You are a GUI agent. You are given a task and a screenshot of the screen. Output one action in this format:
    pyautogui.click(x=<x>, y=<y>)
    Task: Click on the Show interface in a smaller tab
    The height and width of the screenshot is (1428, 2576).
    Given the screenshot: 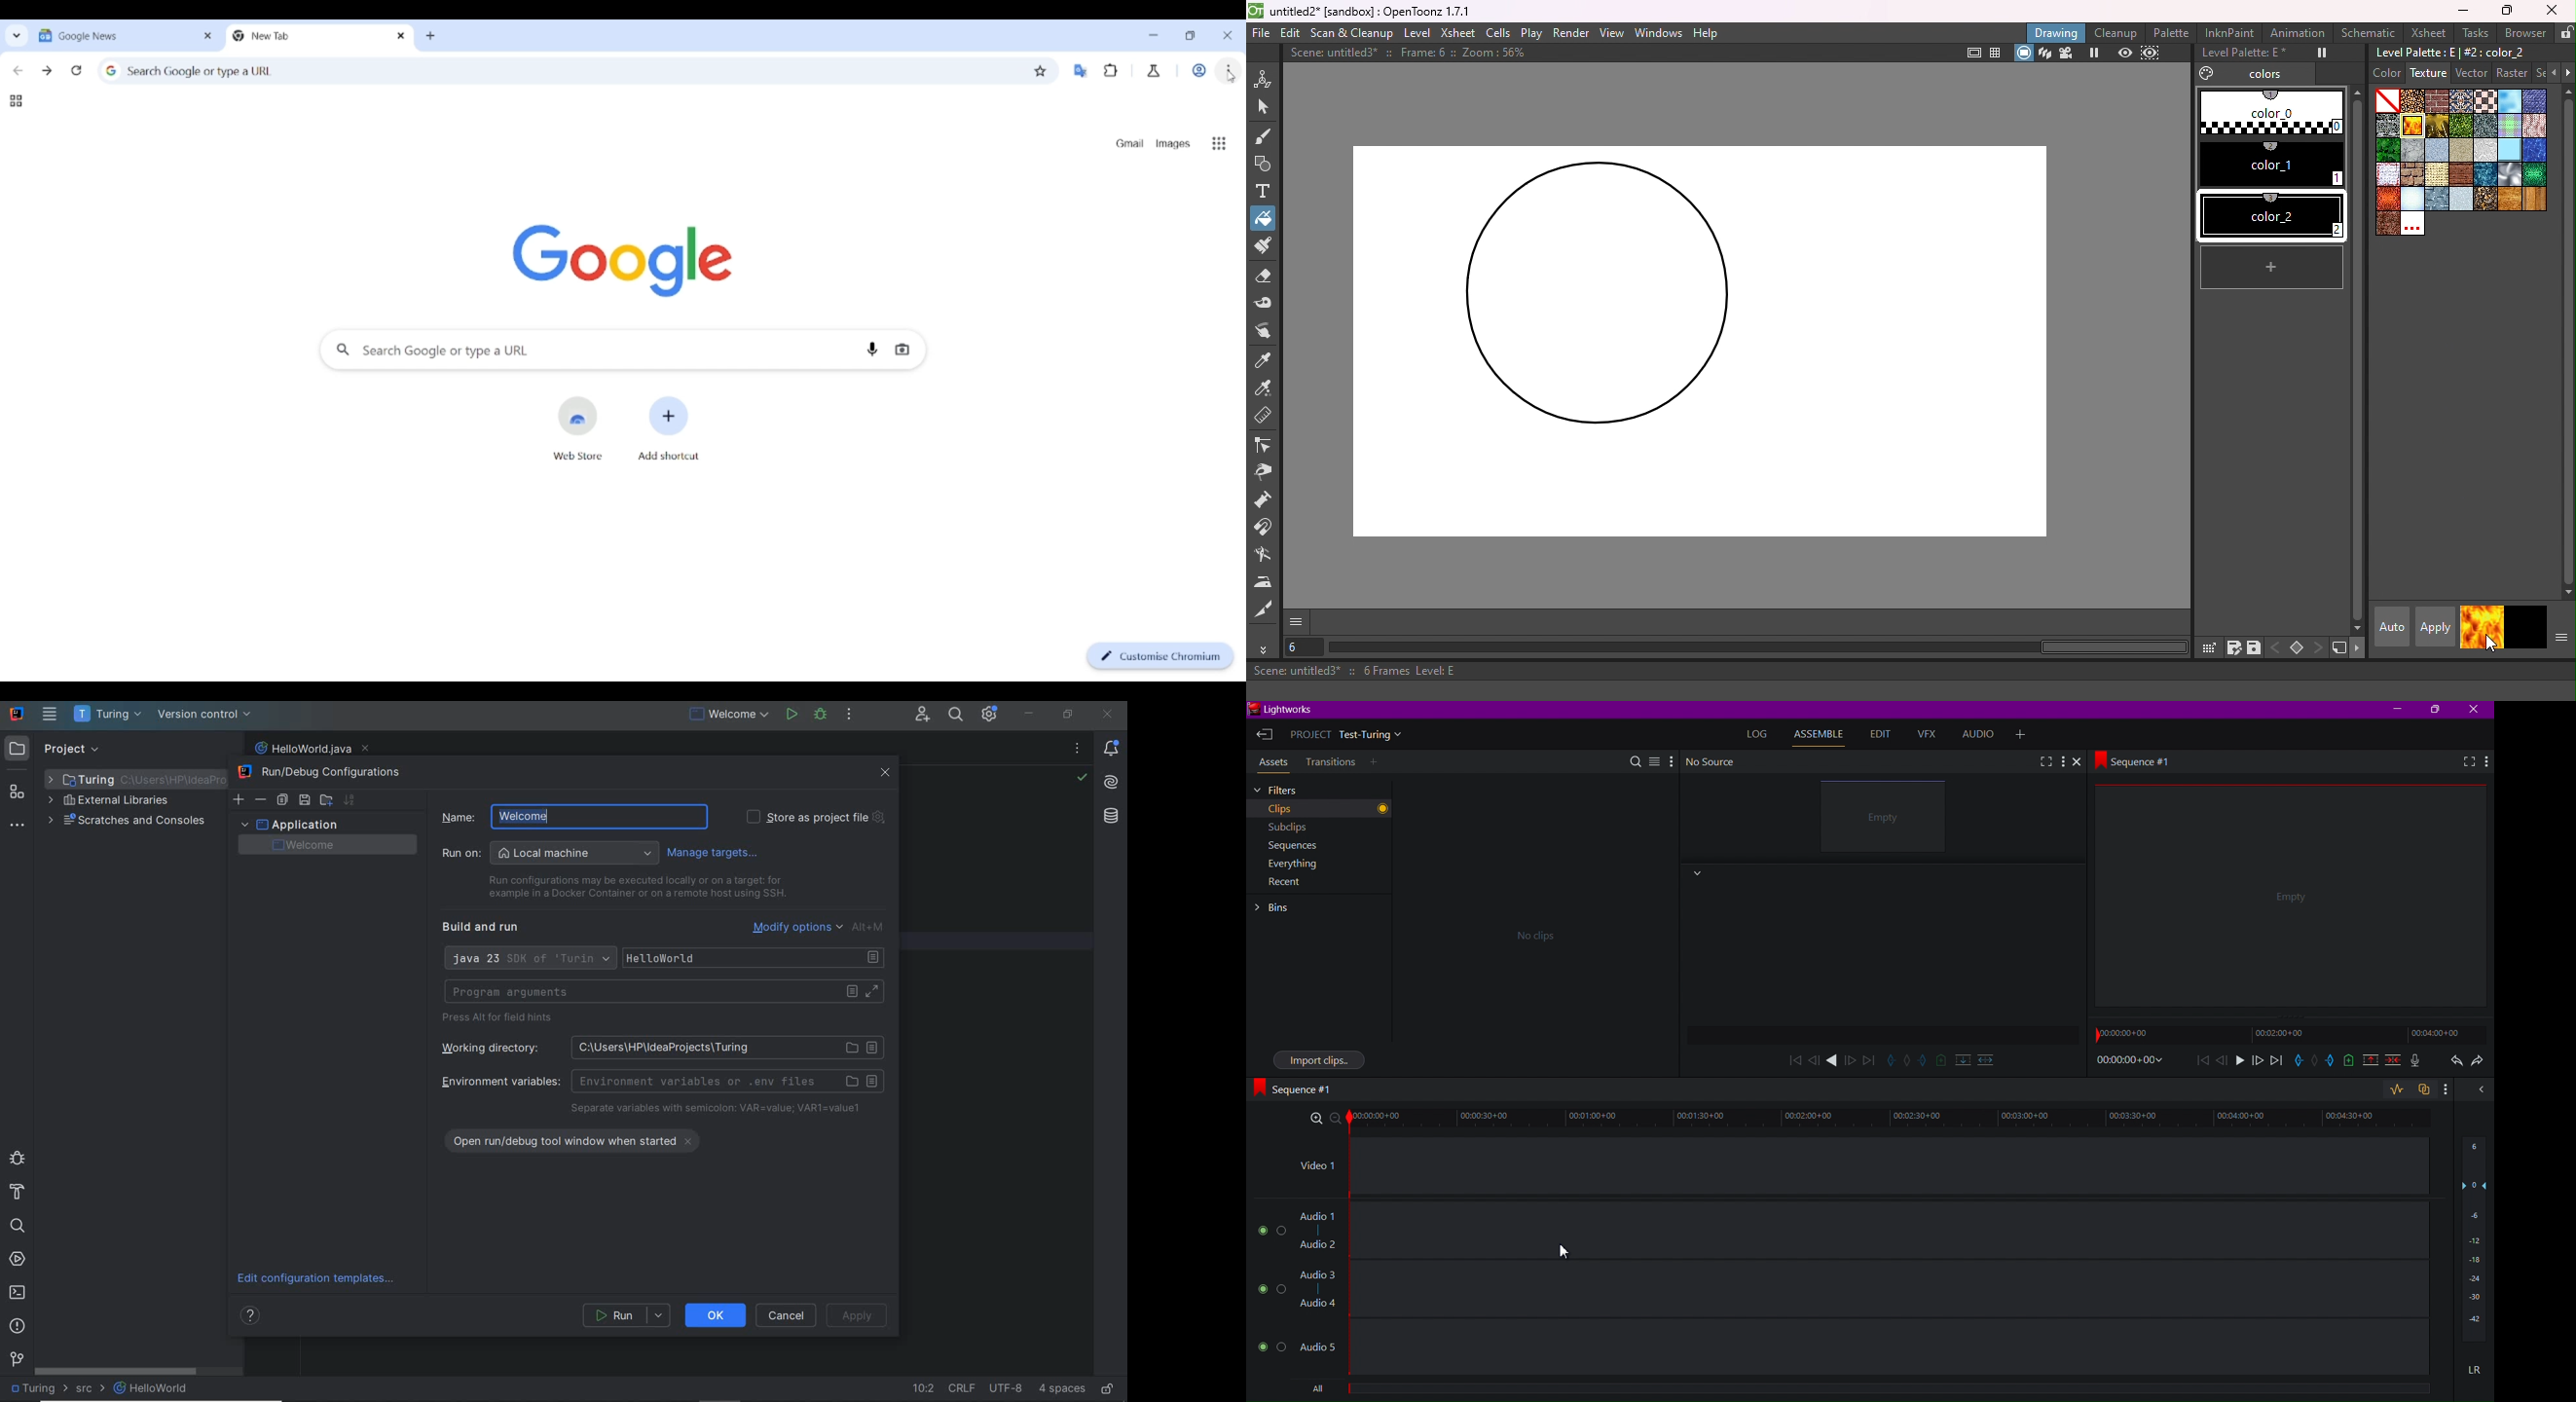 What is the action you would take?
    pyautogui.click(x=1190, y=36)
    